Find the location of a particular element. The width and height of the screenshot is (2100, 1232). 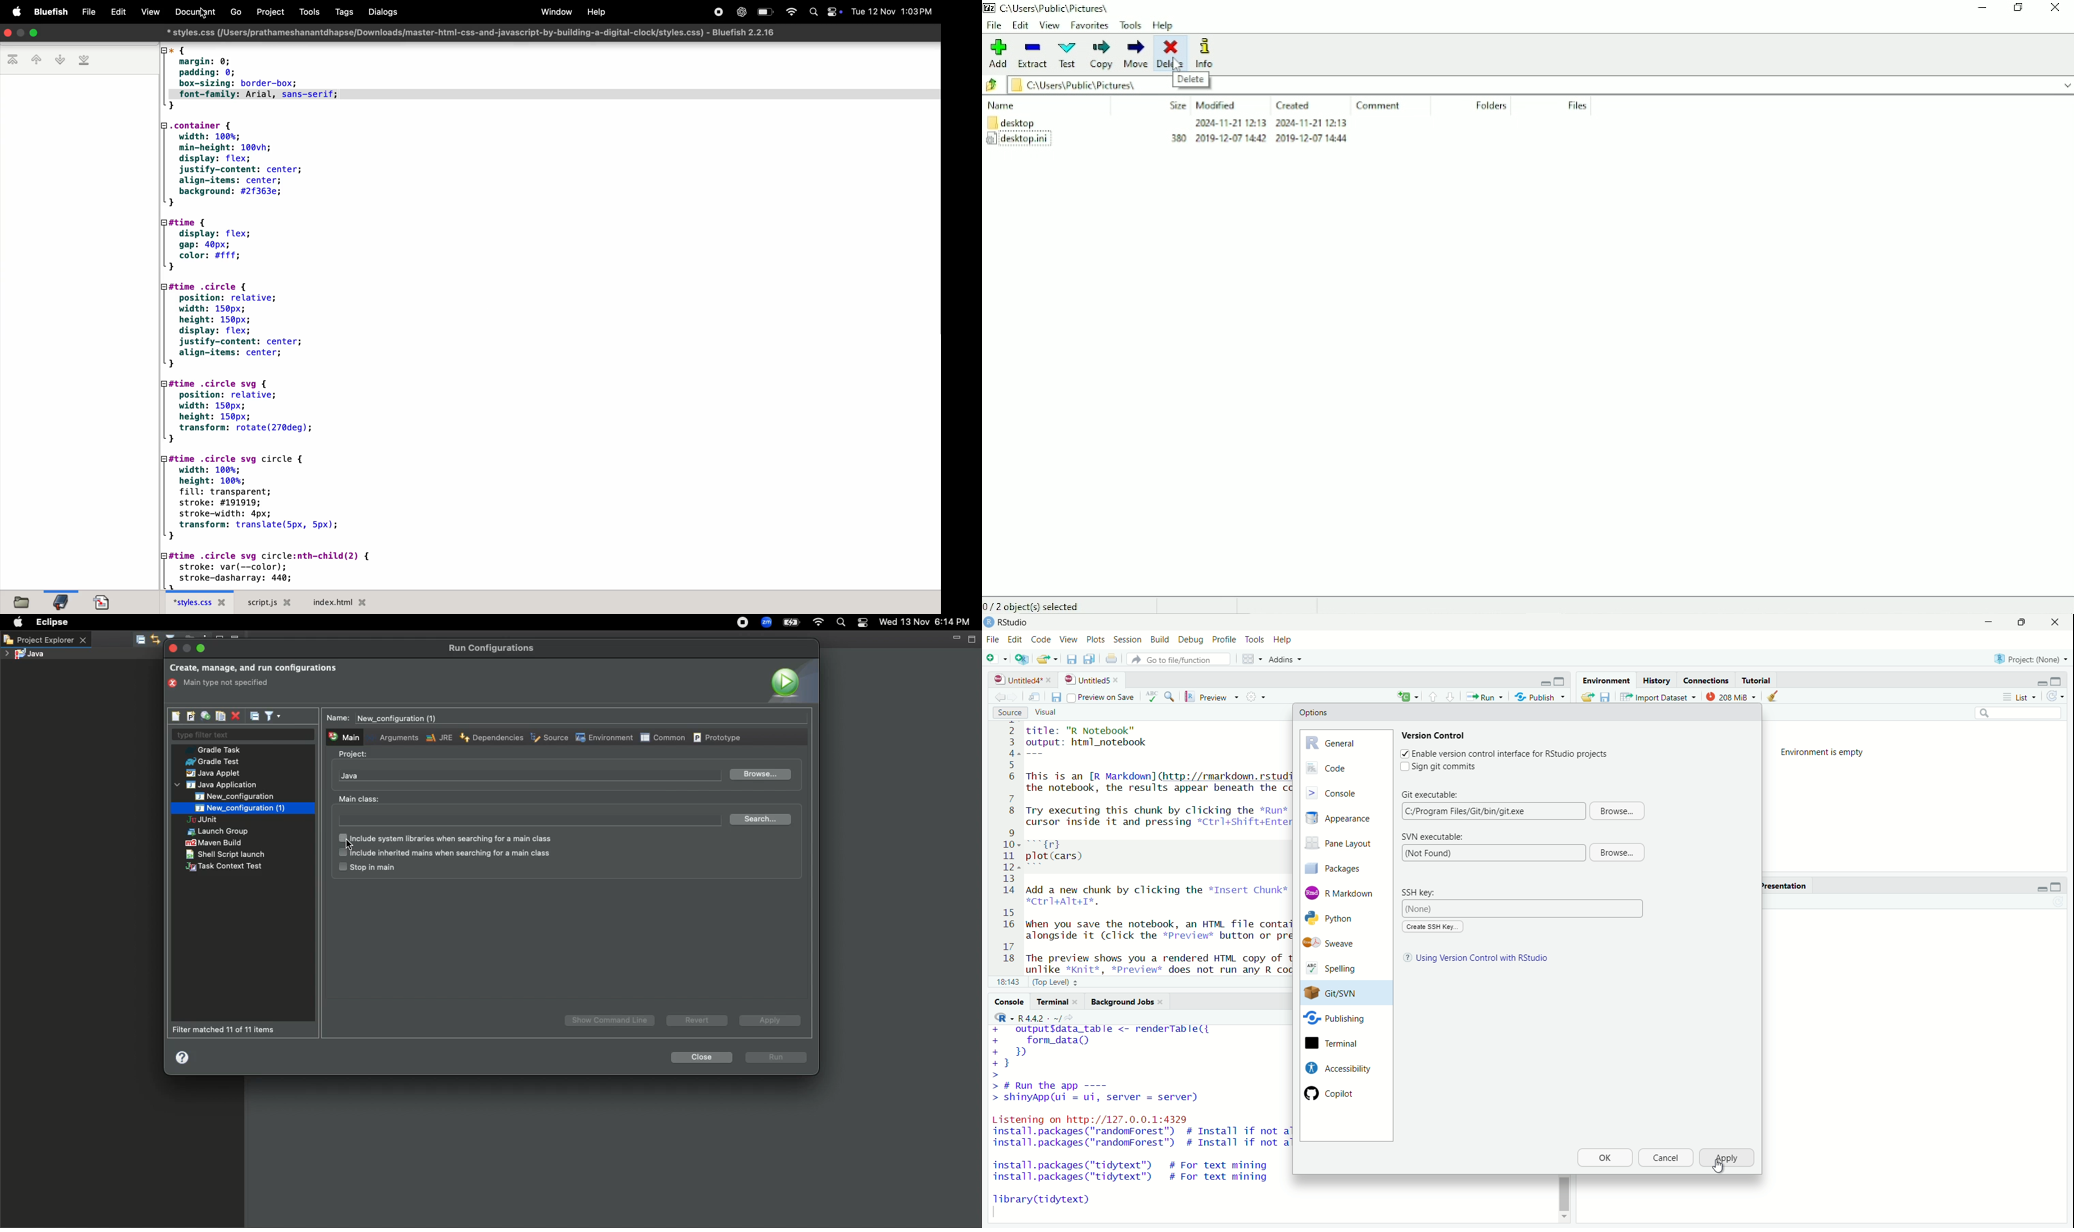

Pane Layout is located at coordinates (1342, 845).